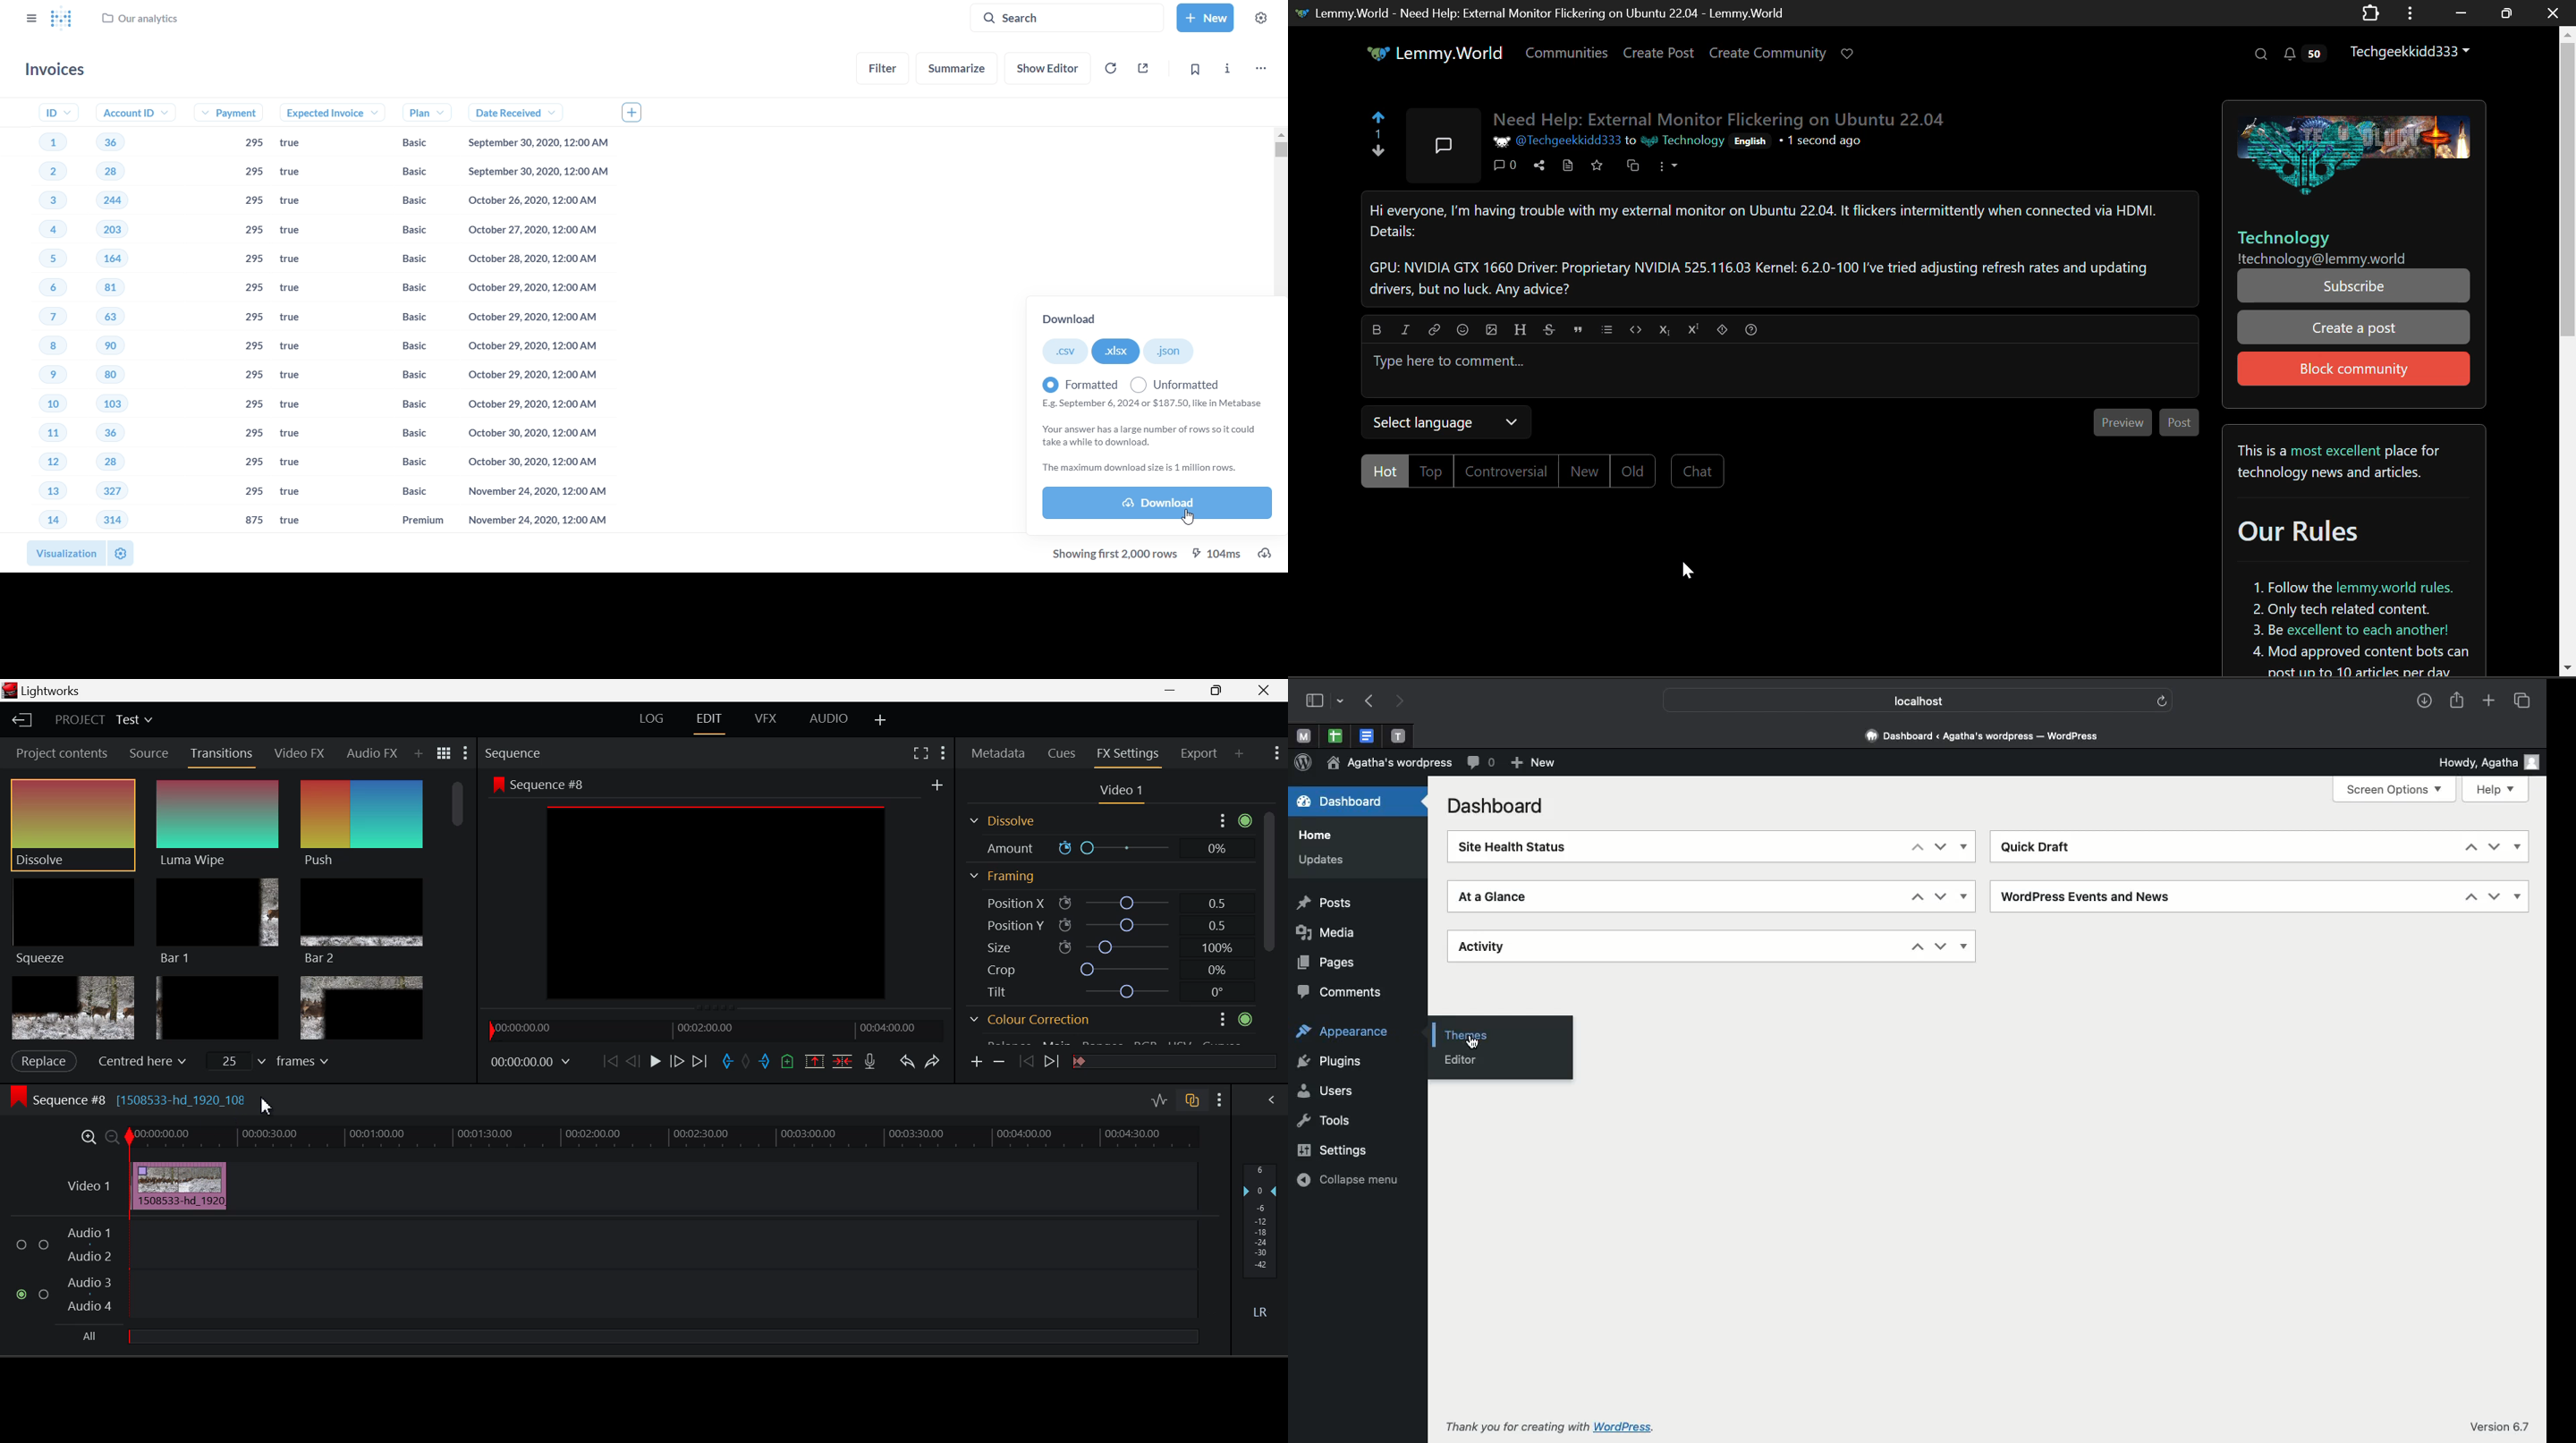 The width and height of the screenshot is (2576, 1456). What do you see at coordinates (34, 347) in the screenshot?
I see `8` at bounding box center [34, 347].